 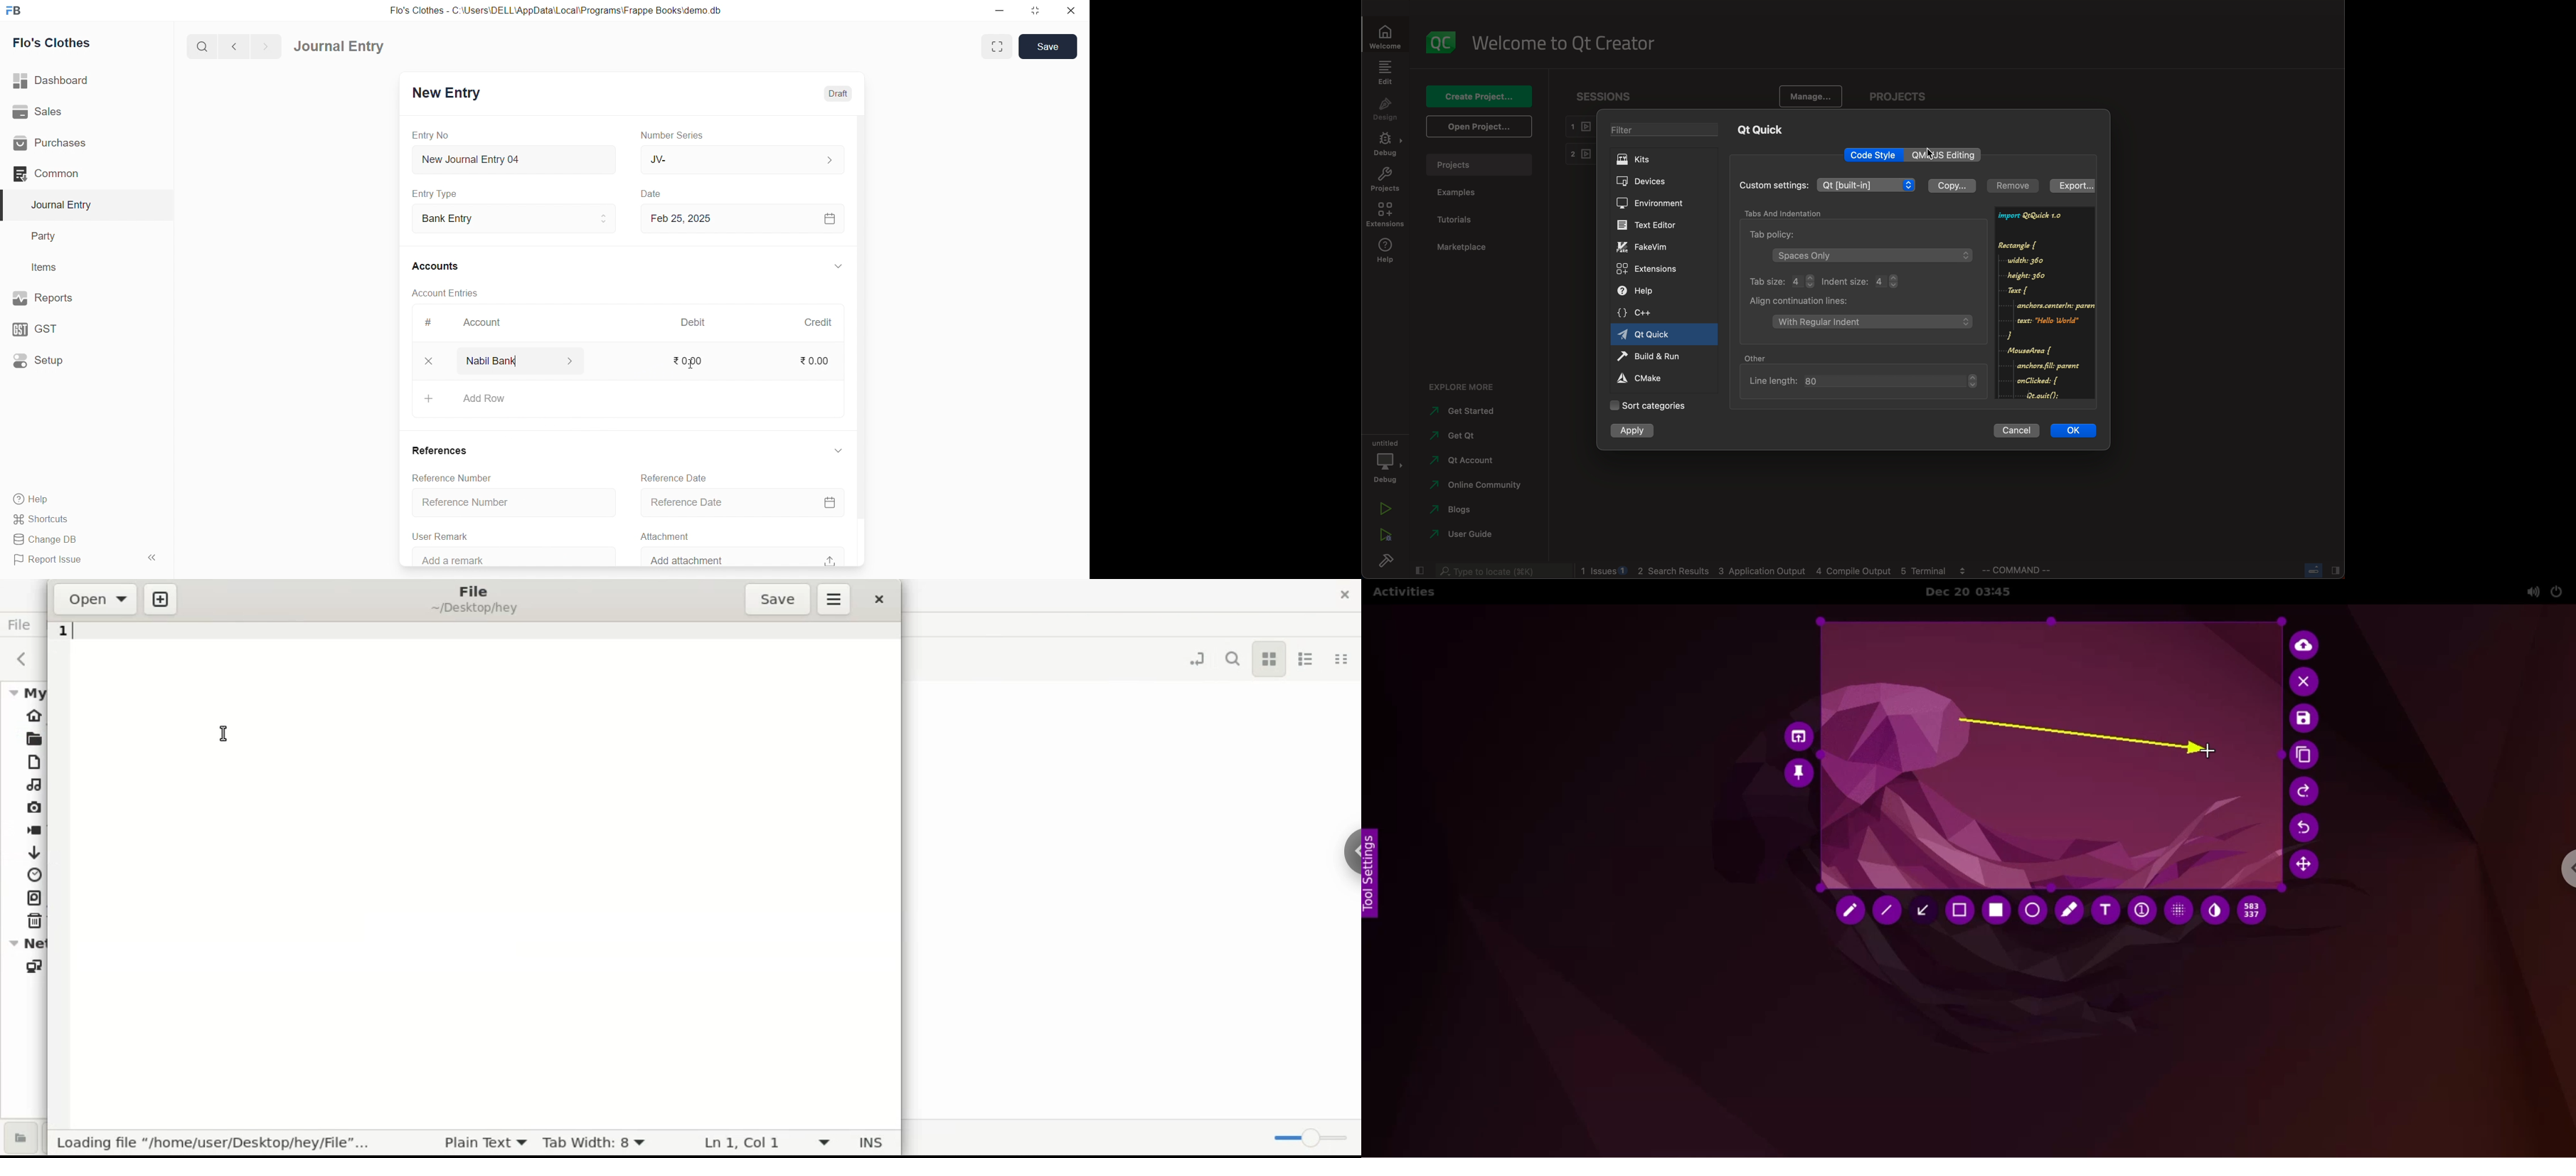 What do you see at coordinates (435, 194) in the screenshot?
I see `Entry Type` at bounding box center [435, 194].